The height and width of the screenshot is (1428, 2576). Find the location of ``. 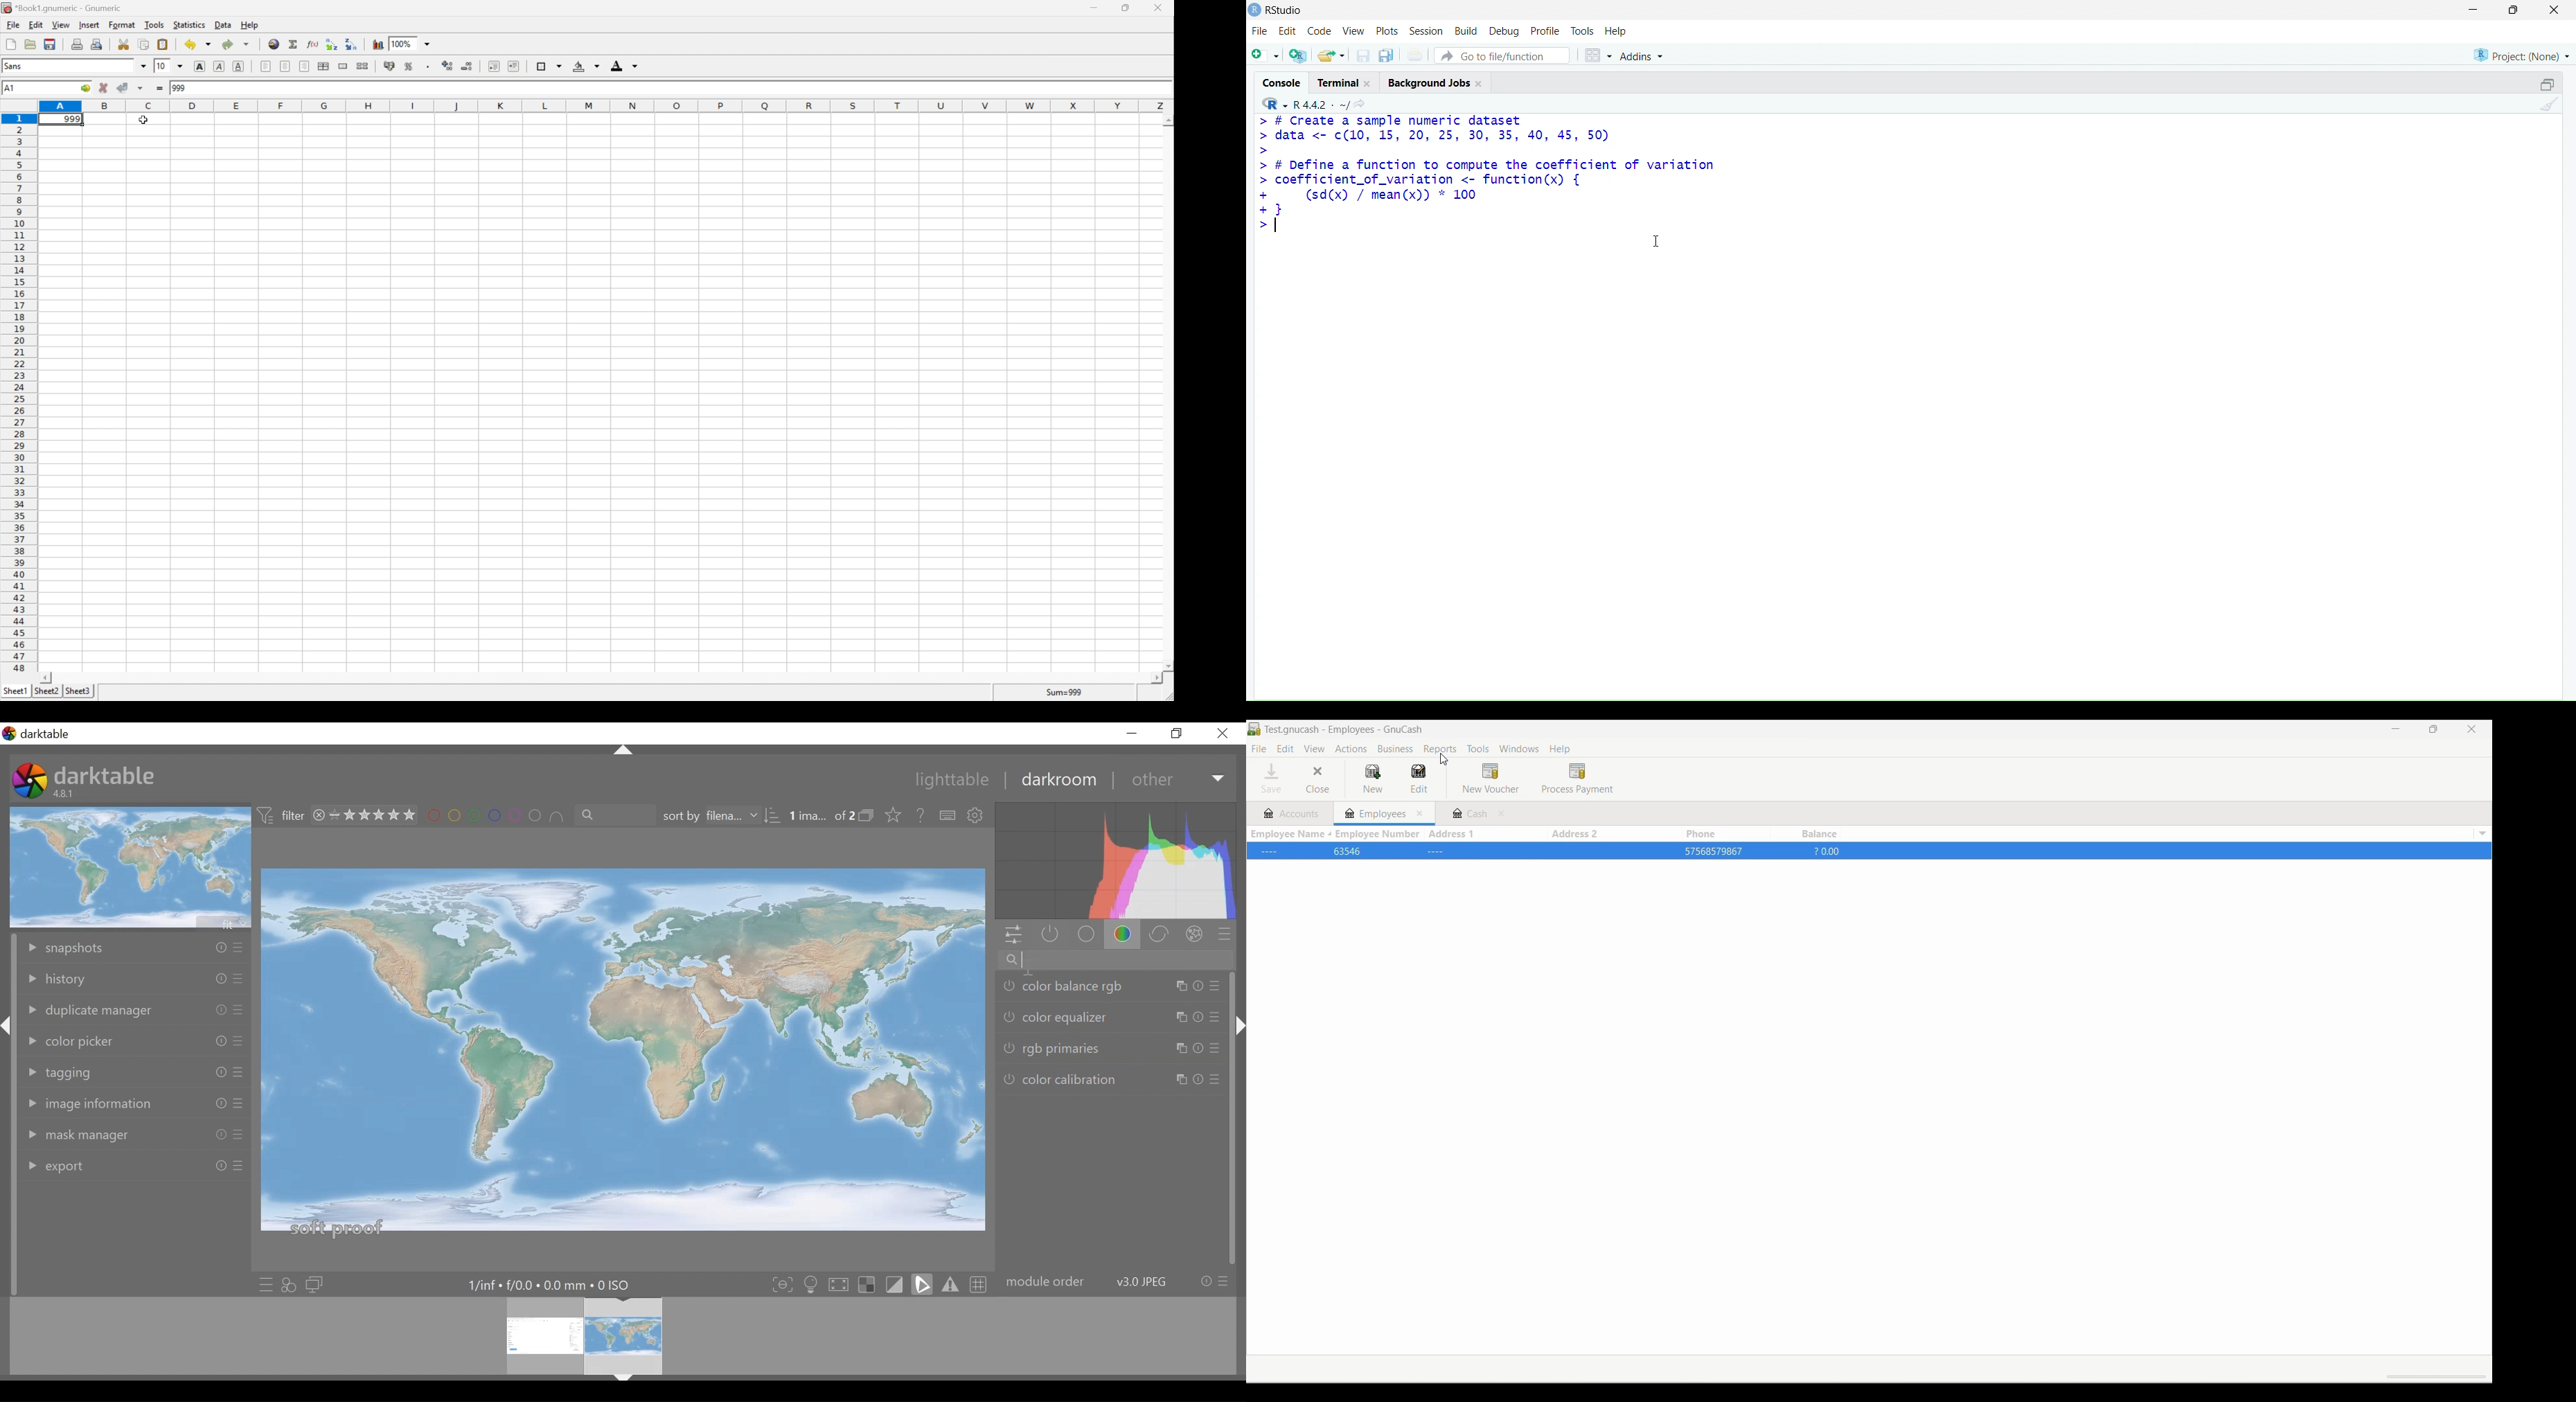

 is located at coordinates (214, 1103).